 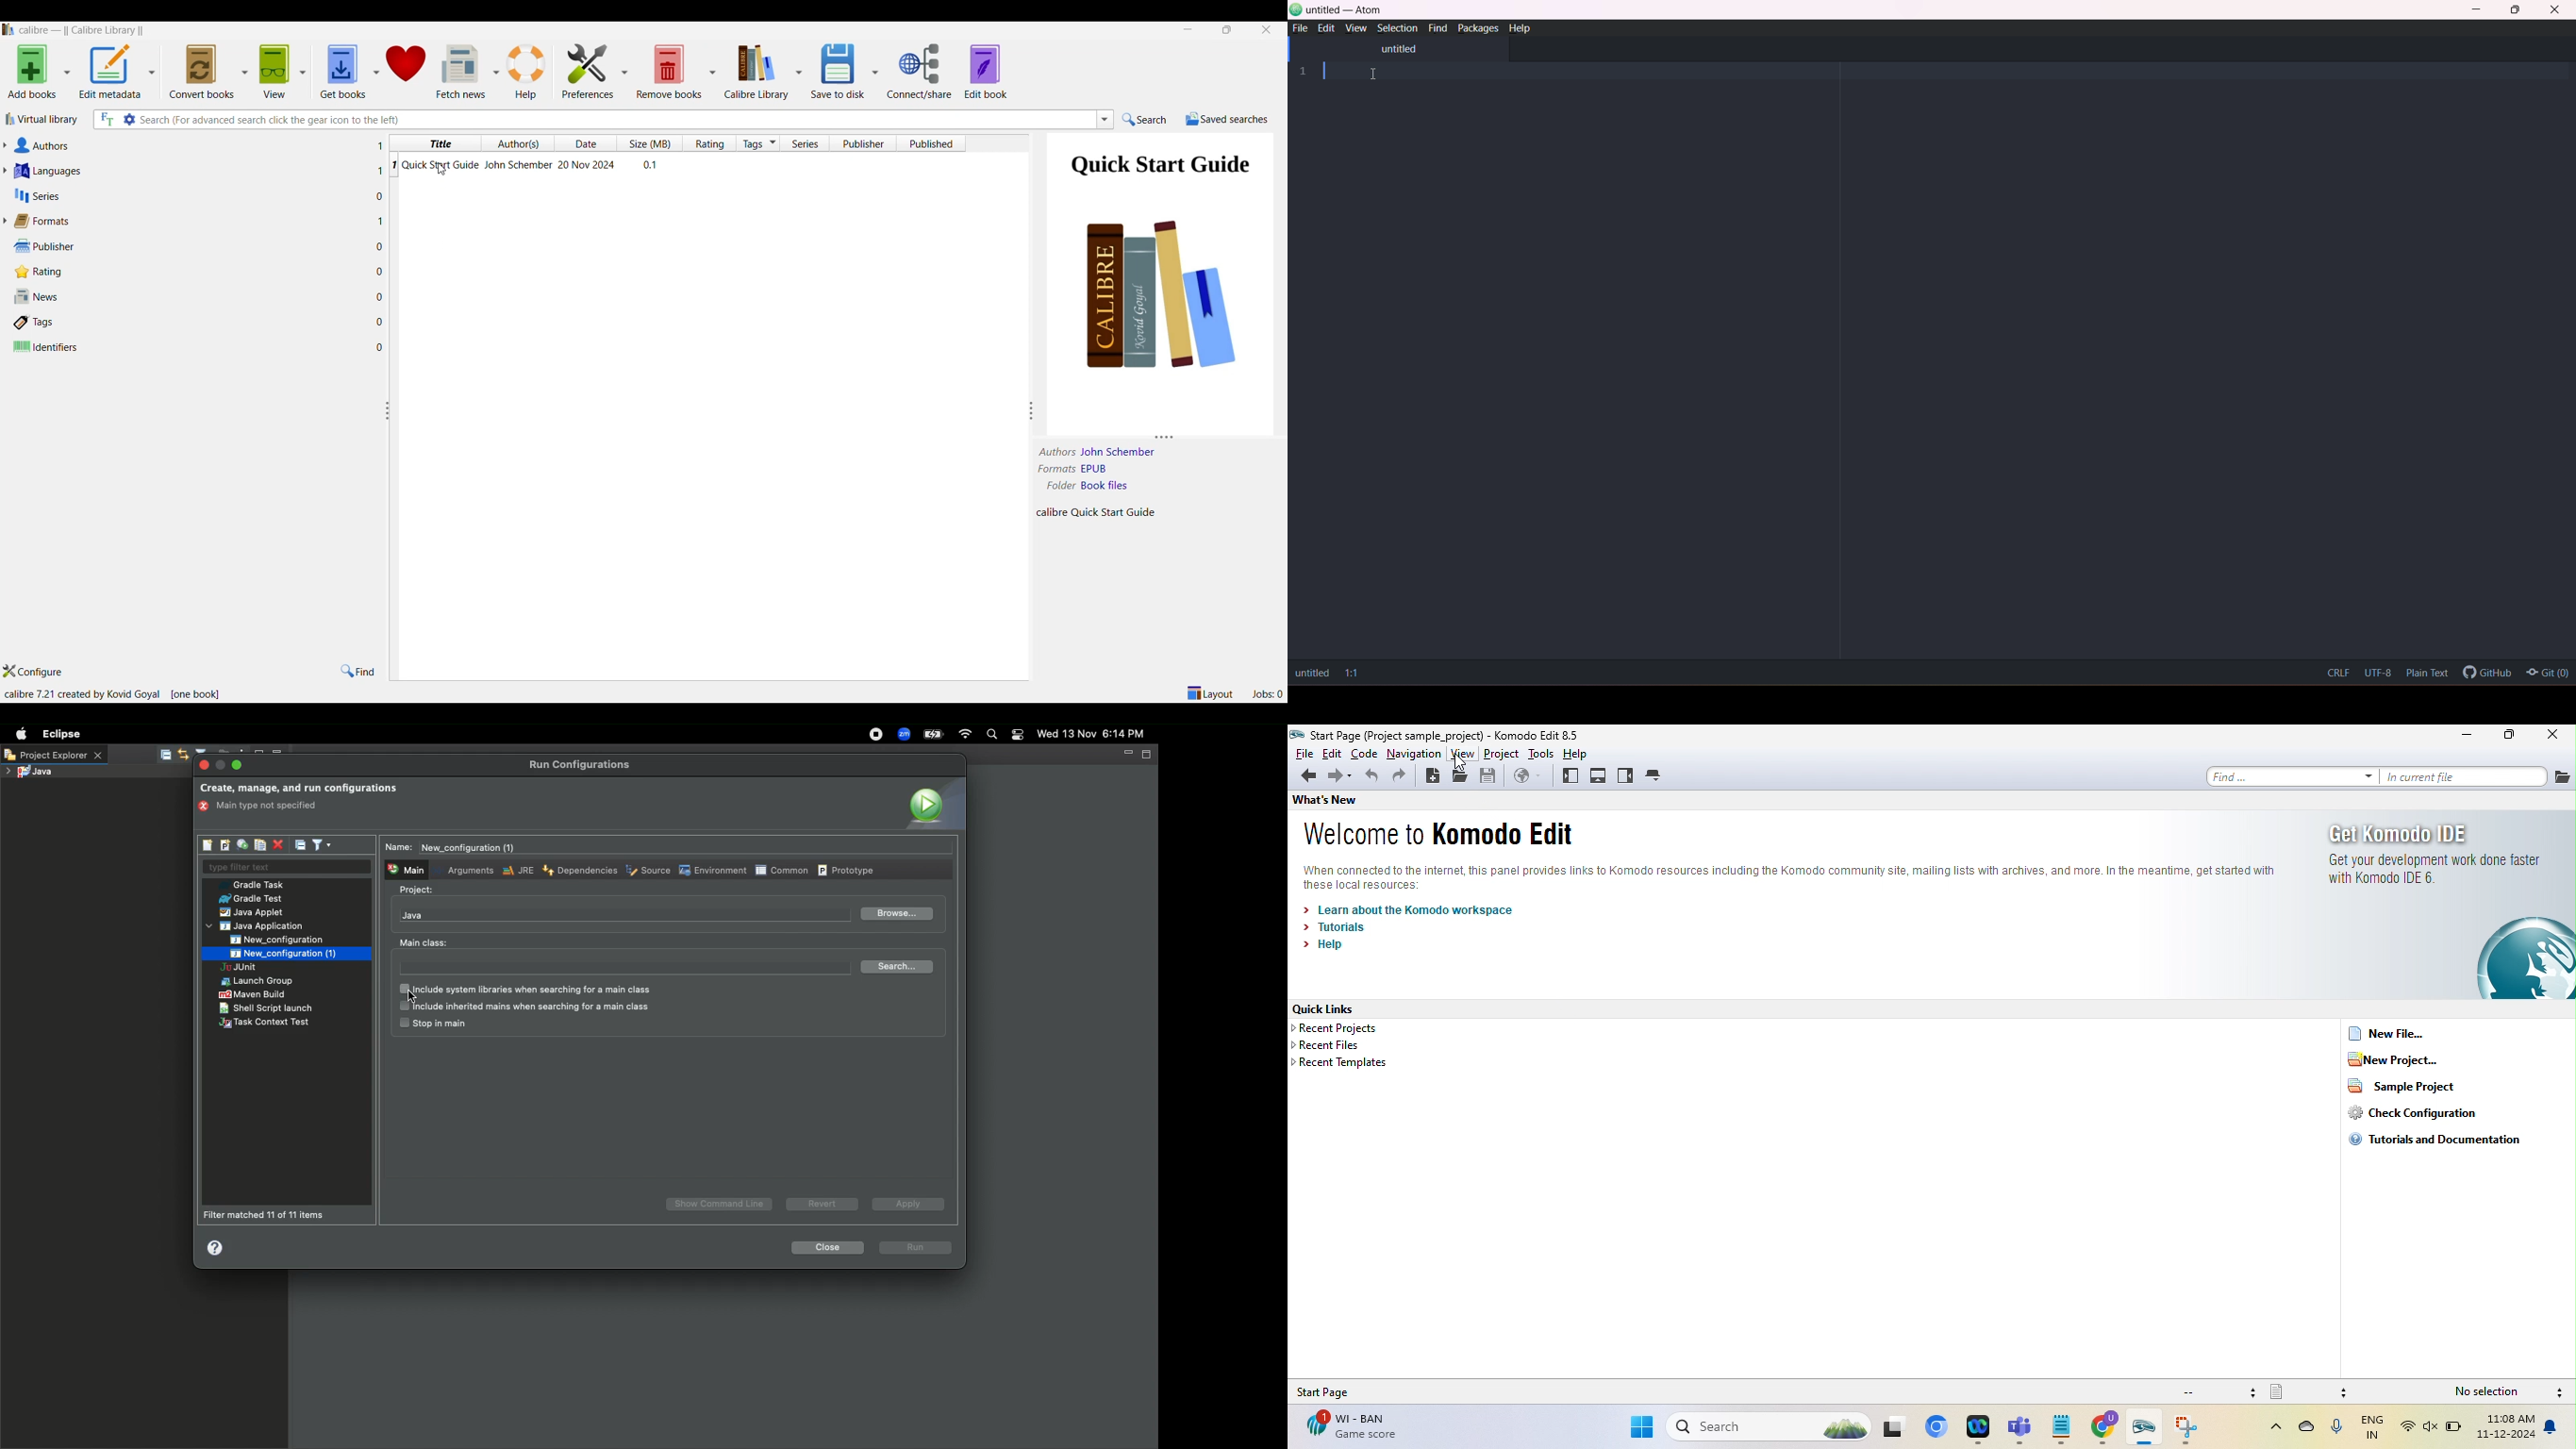 I want to click on authors, so click(x=194, y=143).